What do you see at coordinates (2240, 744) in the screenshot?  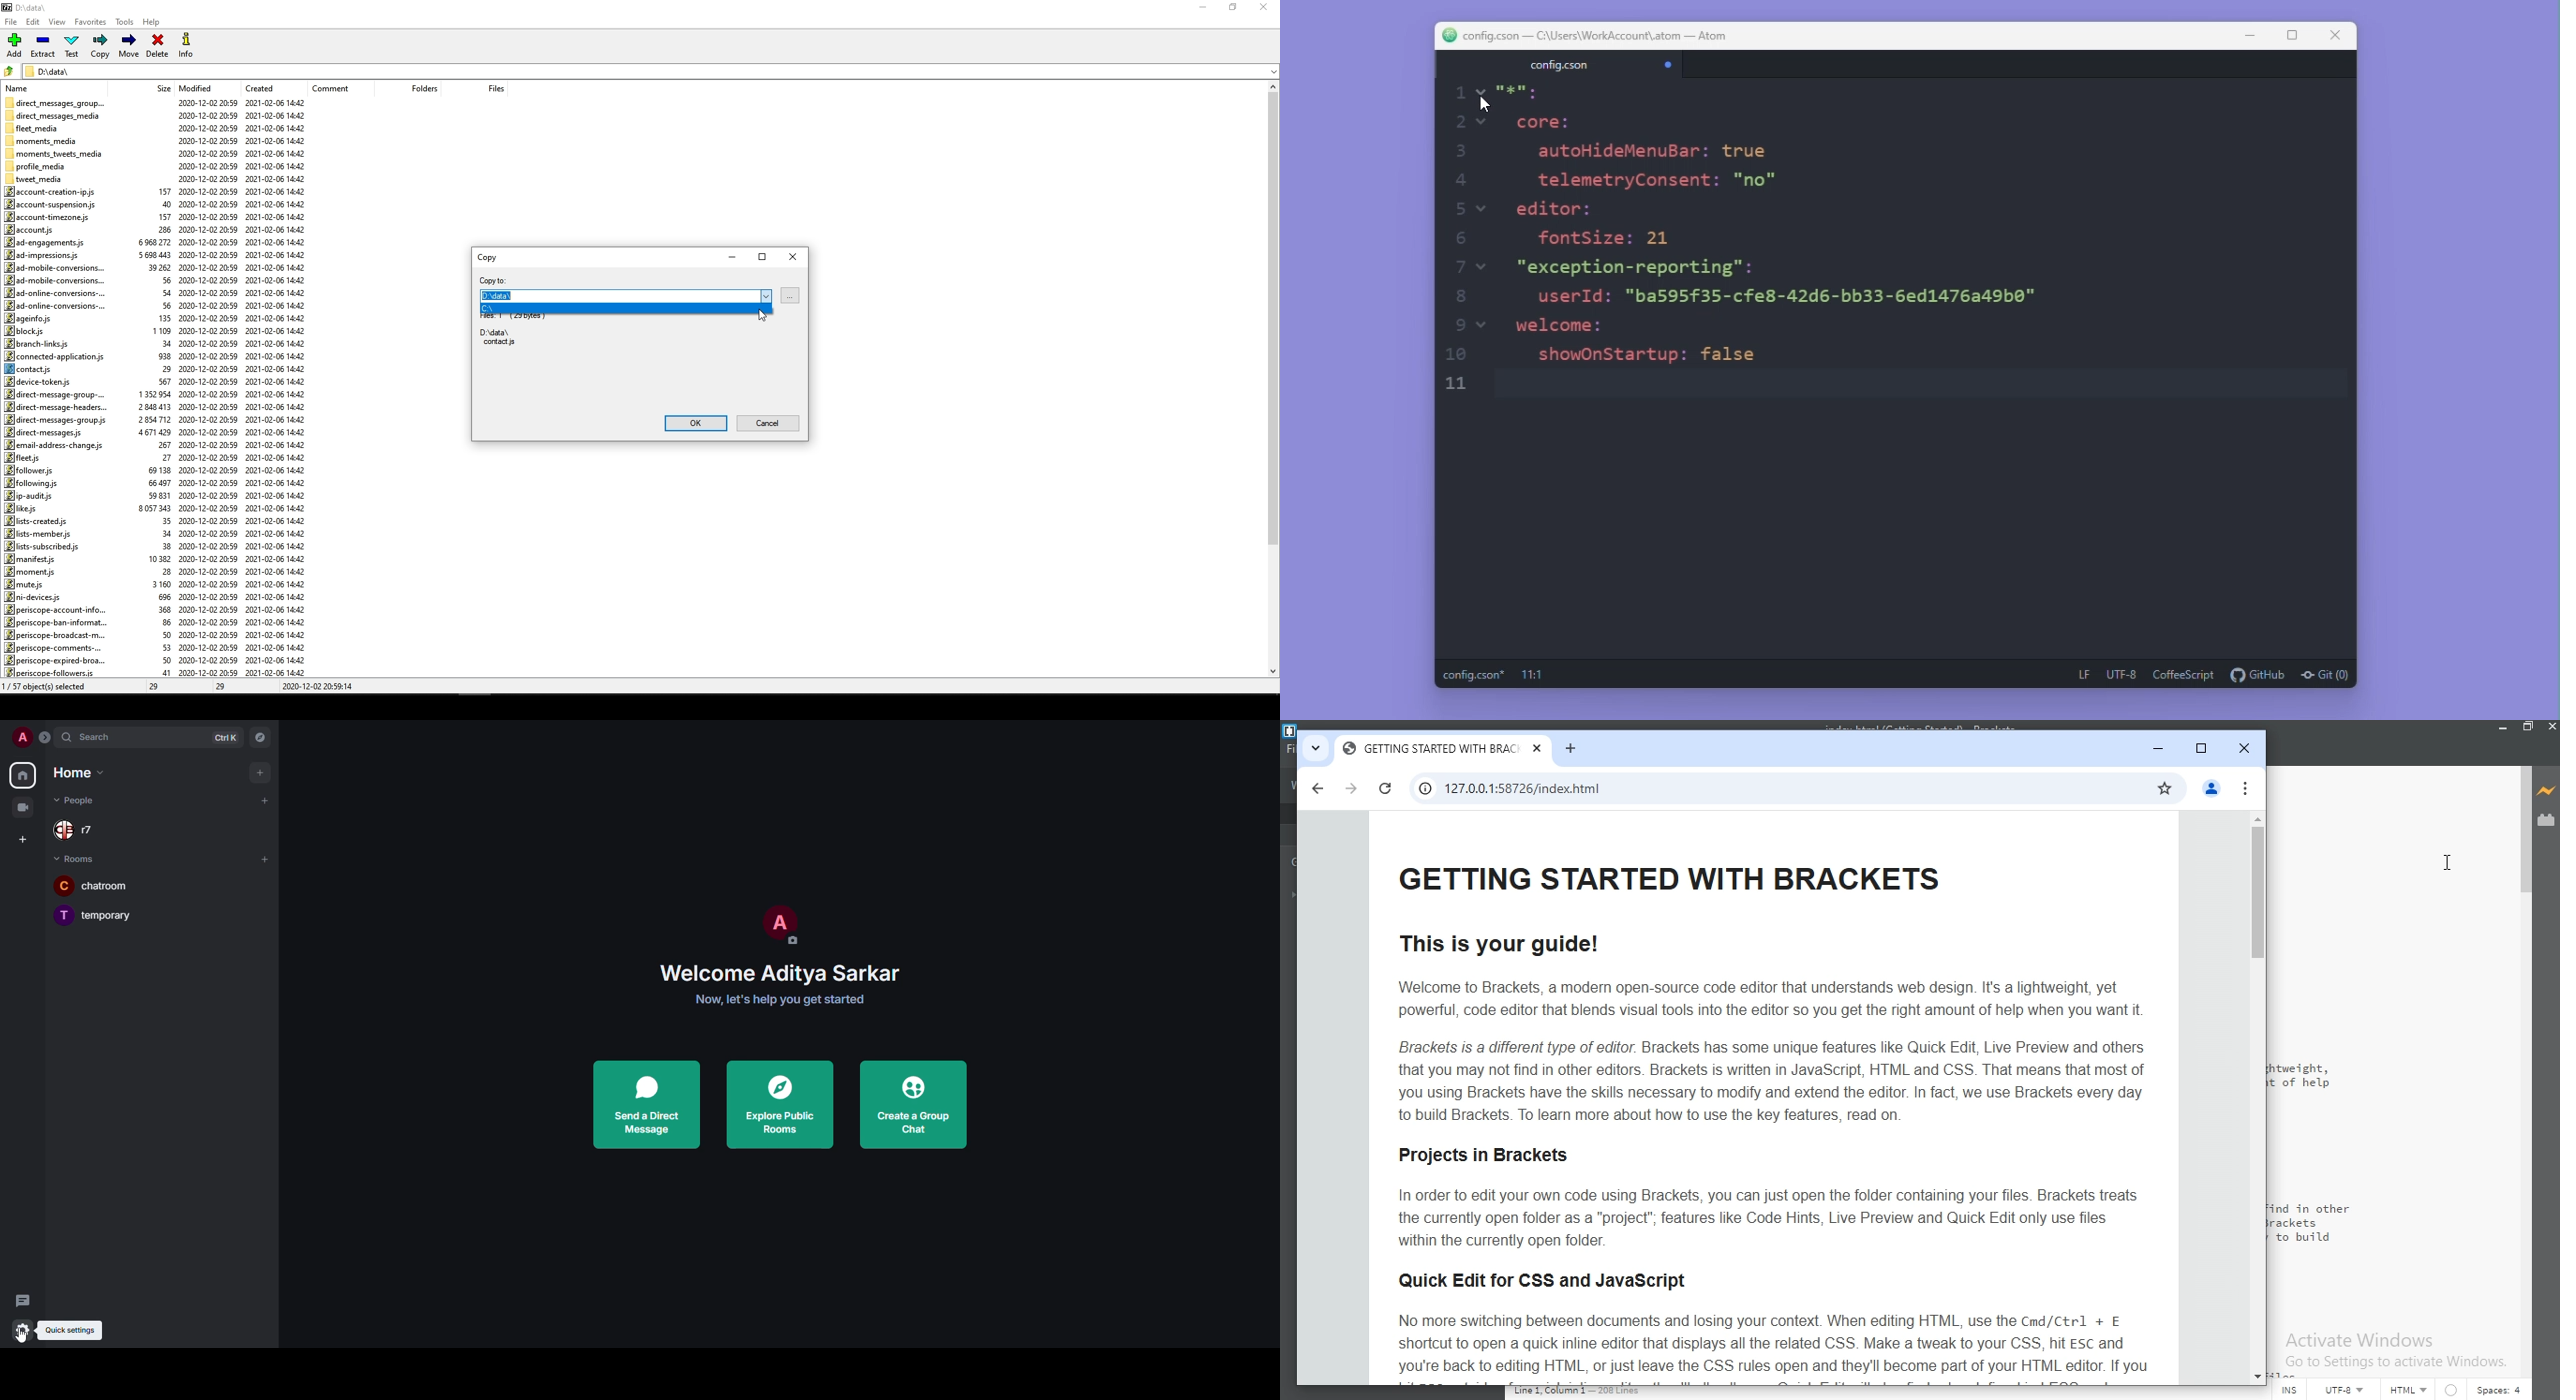 I see `close` at bounding box center [2240, 744].